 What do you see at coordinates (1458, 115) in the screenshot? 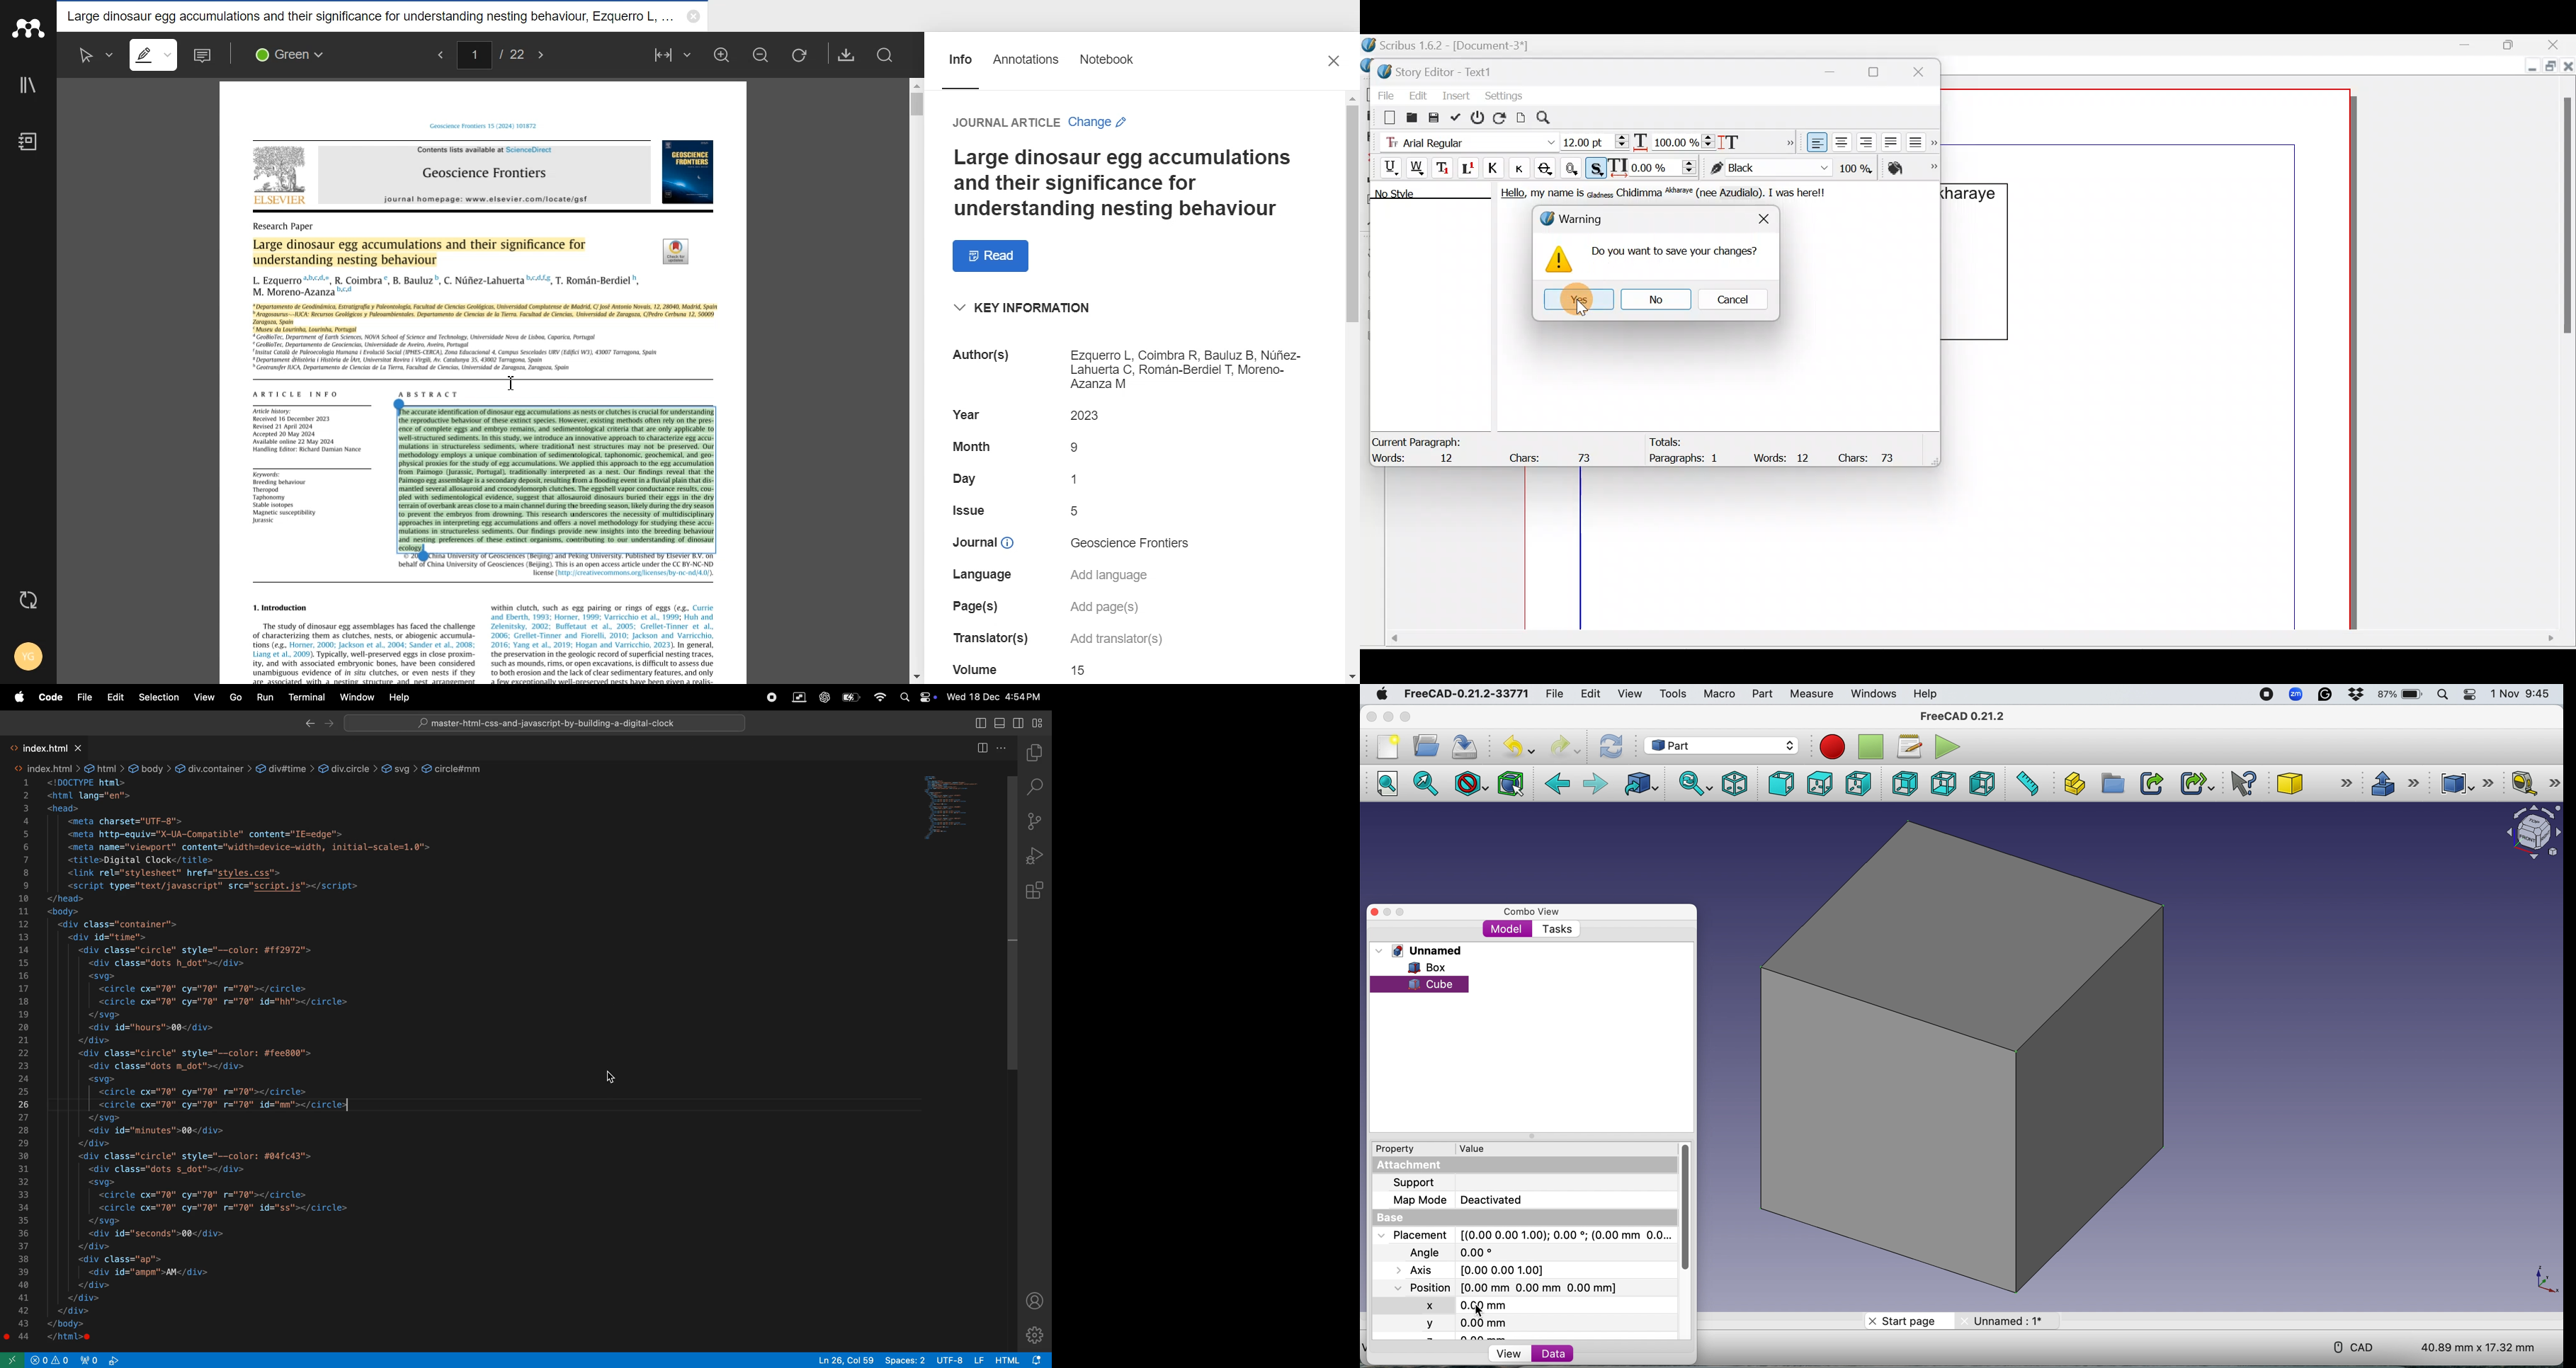
I see `Update text frame and exit` at bounding box center [1458, 115].